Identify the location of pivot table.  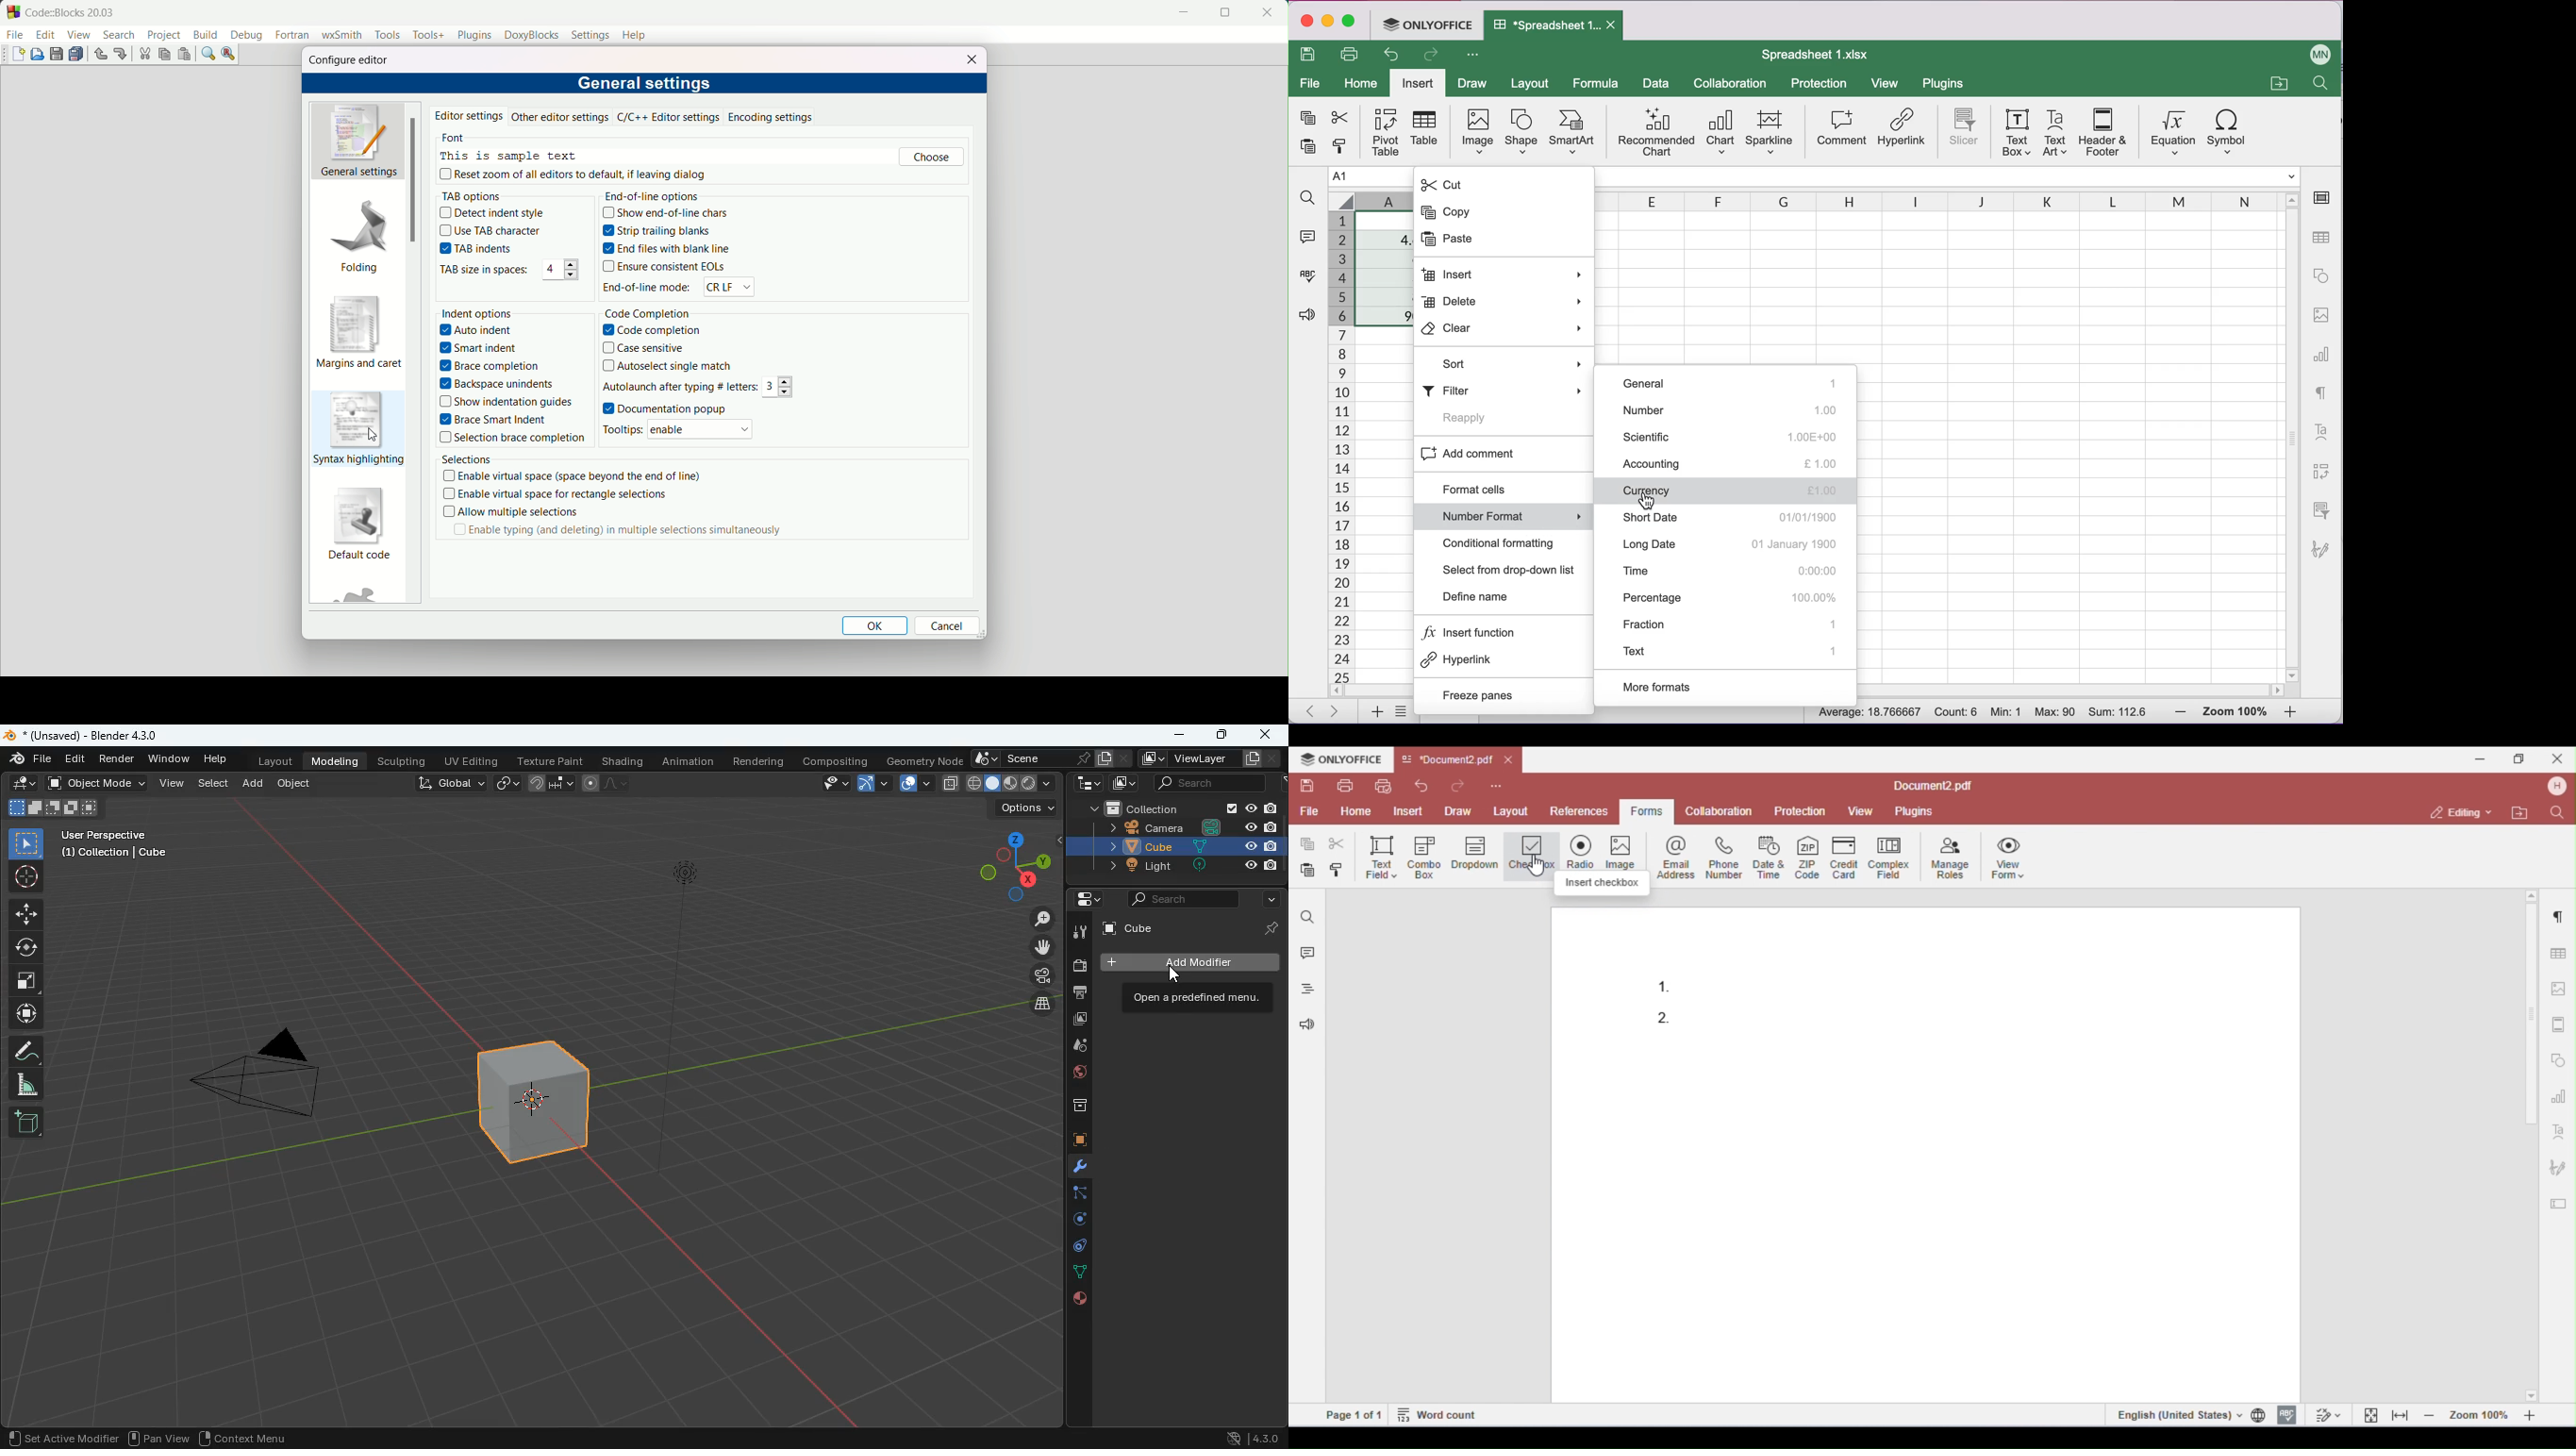
(1382, 132).